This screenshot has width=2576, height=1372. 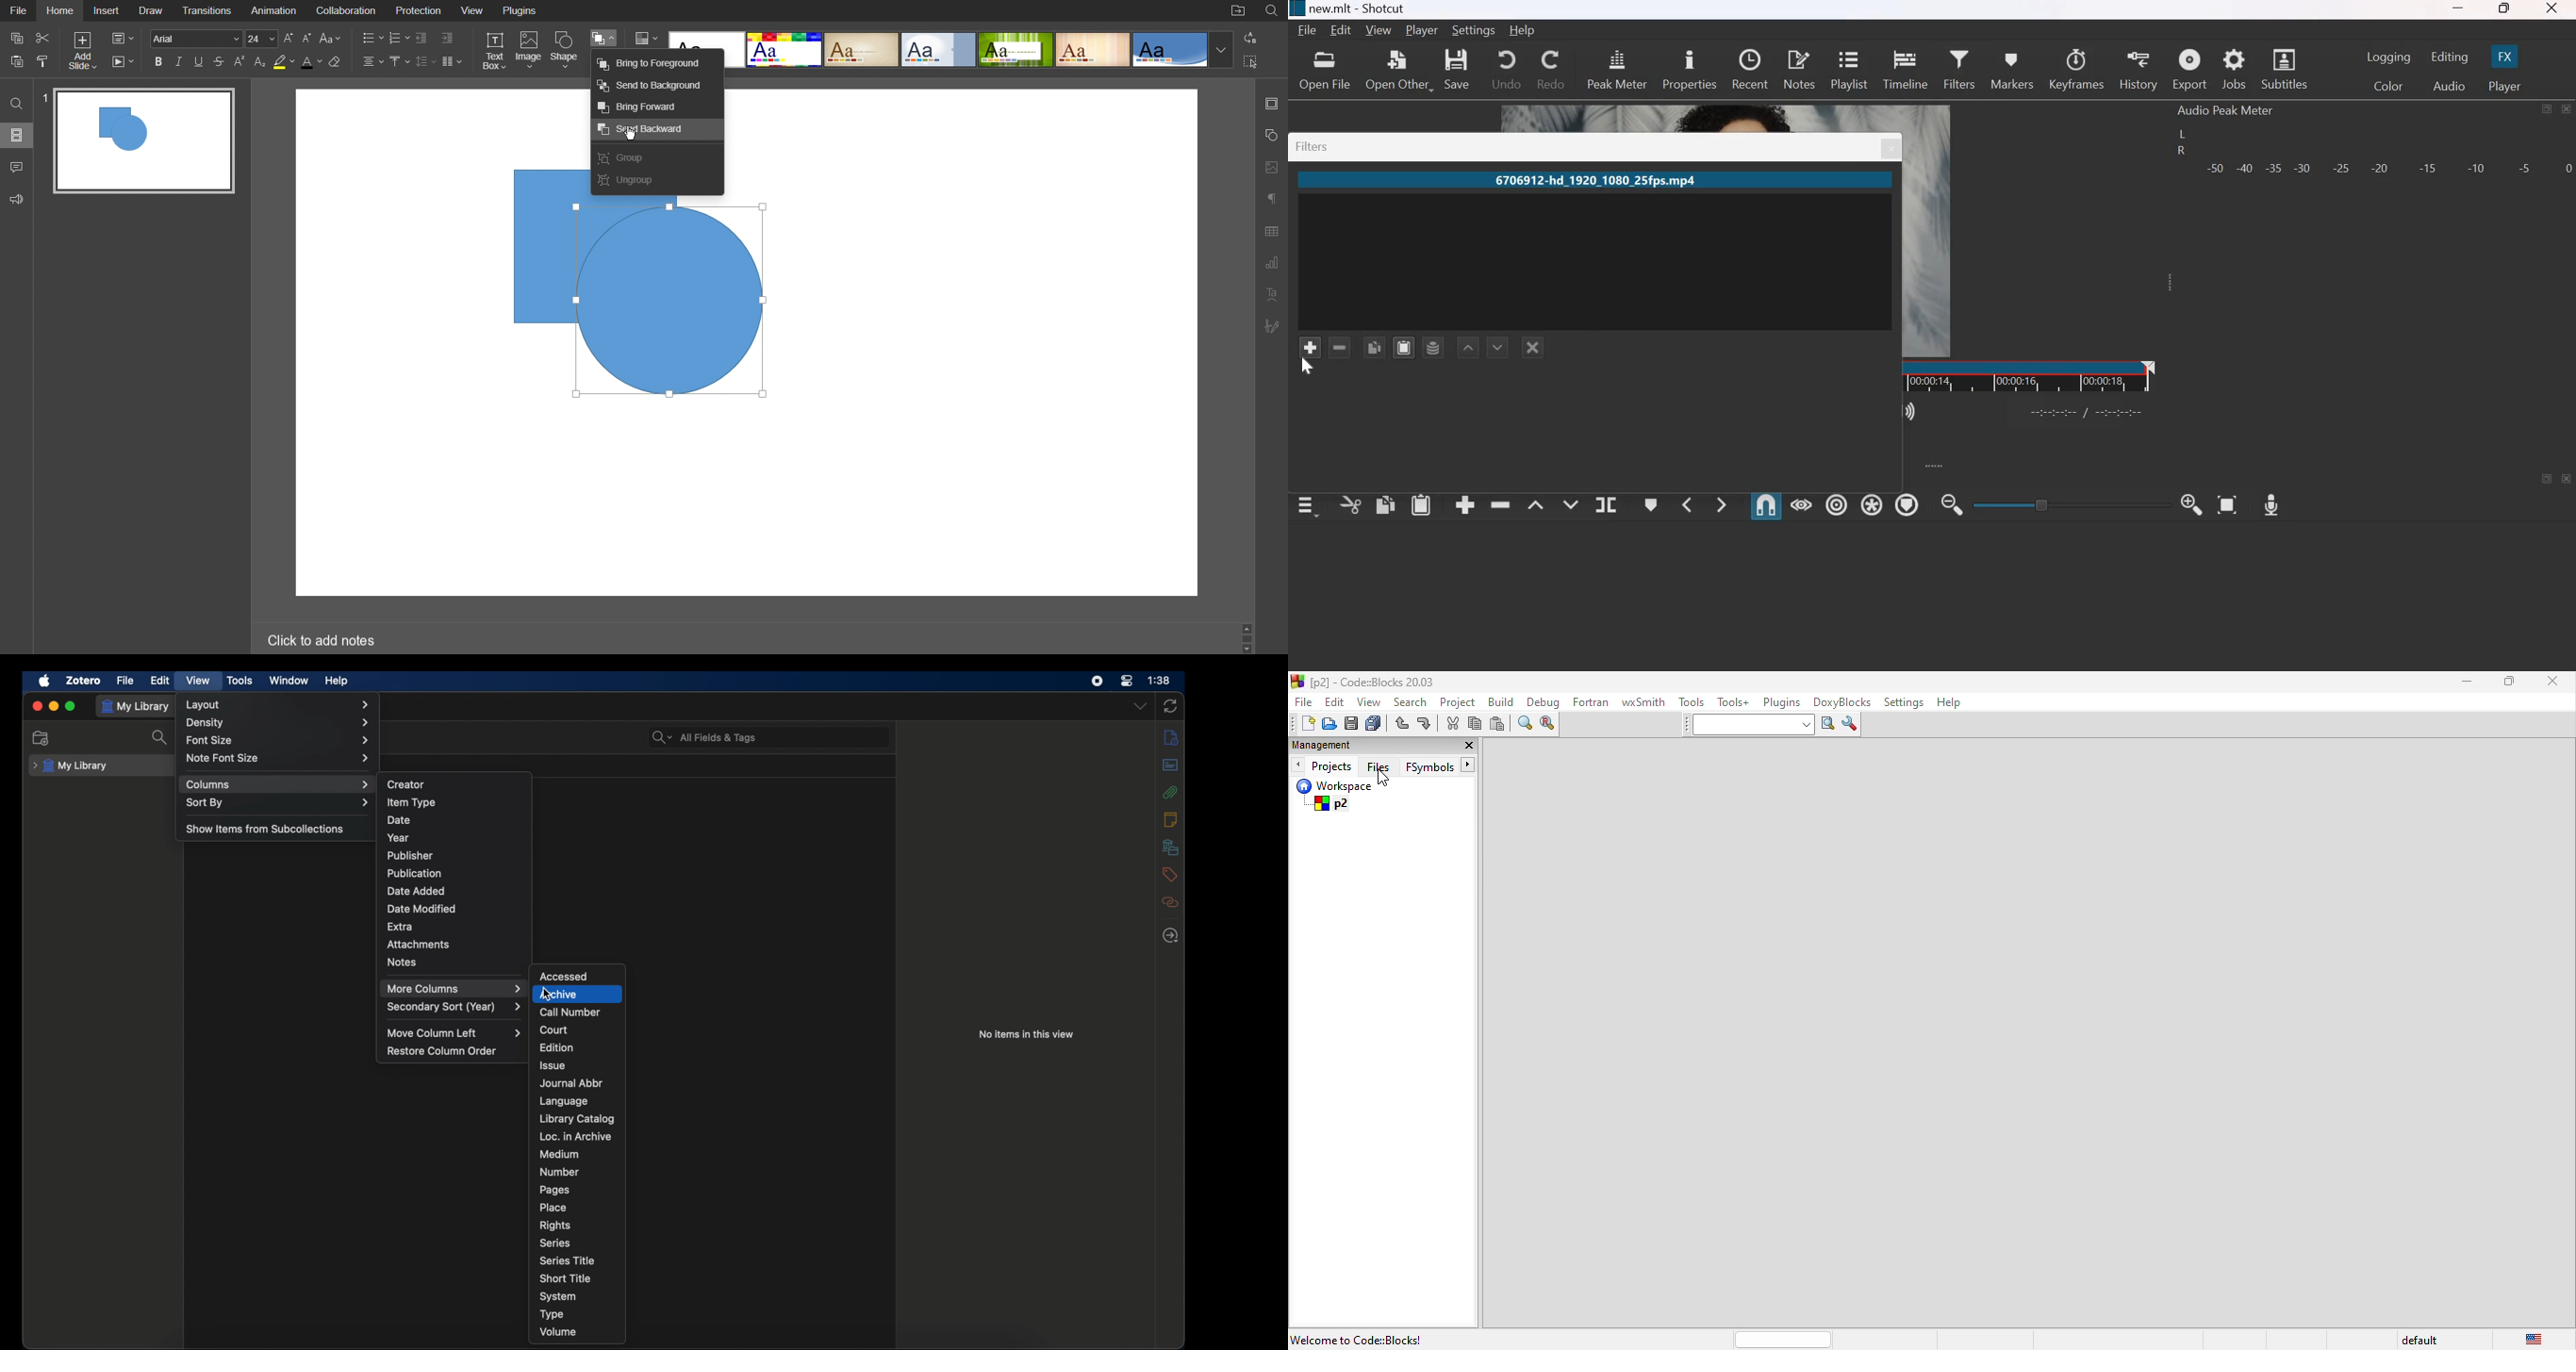 What do you see at coordinates (1458, 69) in the screenshot?
I see `save` at bounding box center [1458, 69].